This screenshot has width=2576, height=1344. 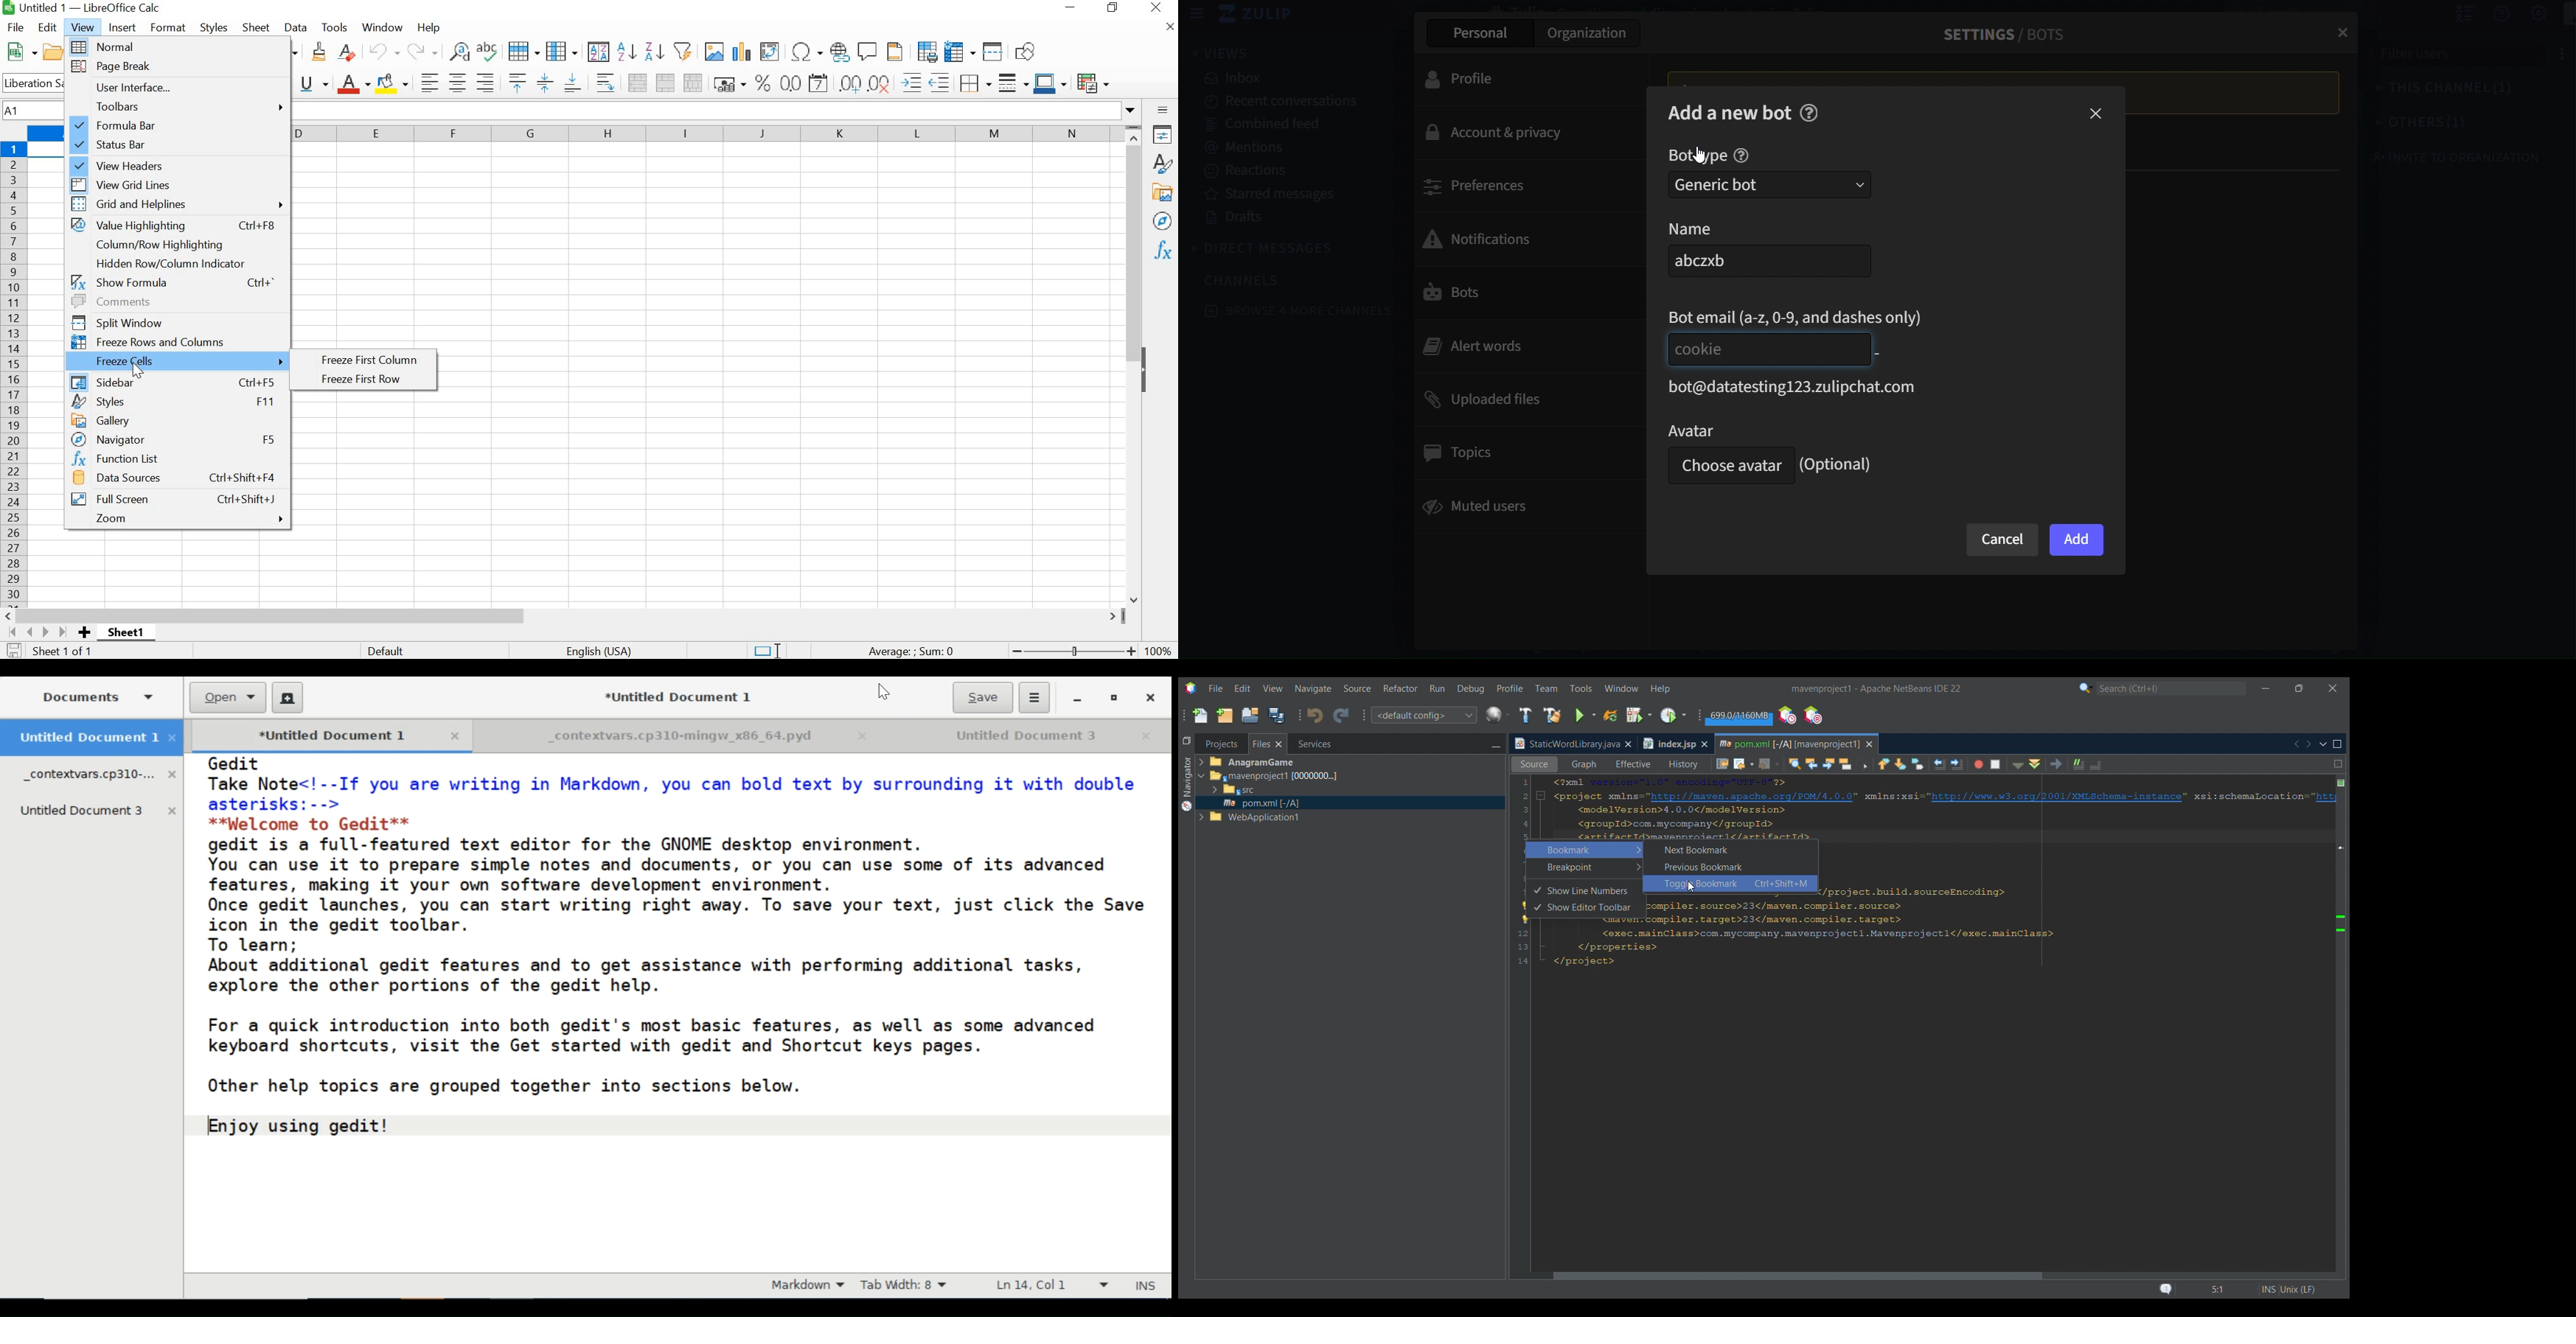 What do you see at coordinates (806, 52) in the screenshot?
I see `INSERT SPECIAL CHARACTERS` at bounding box center [806, 52].